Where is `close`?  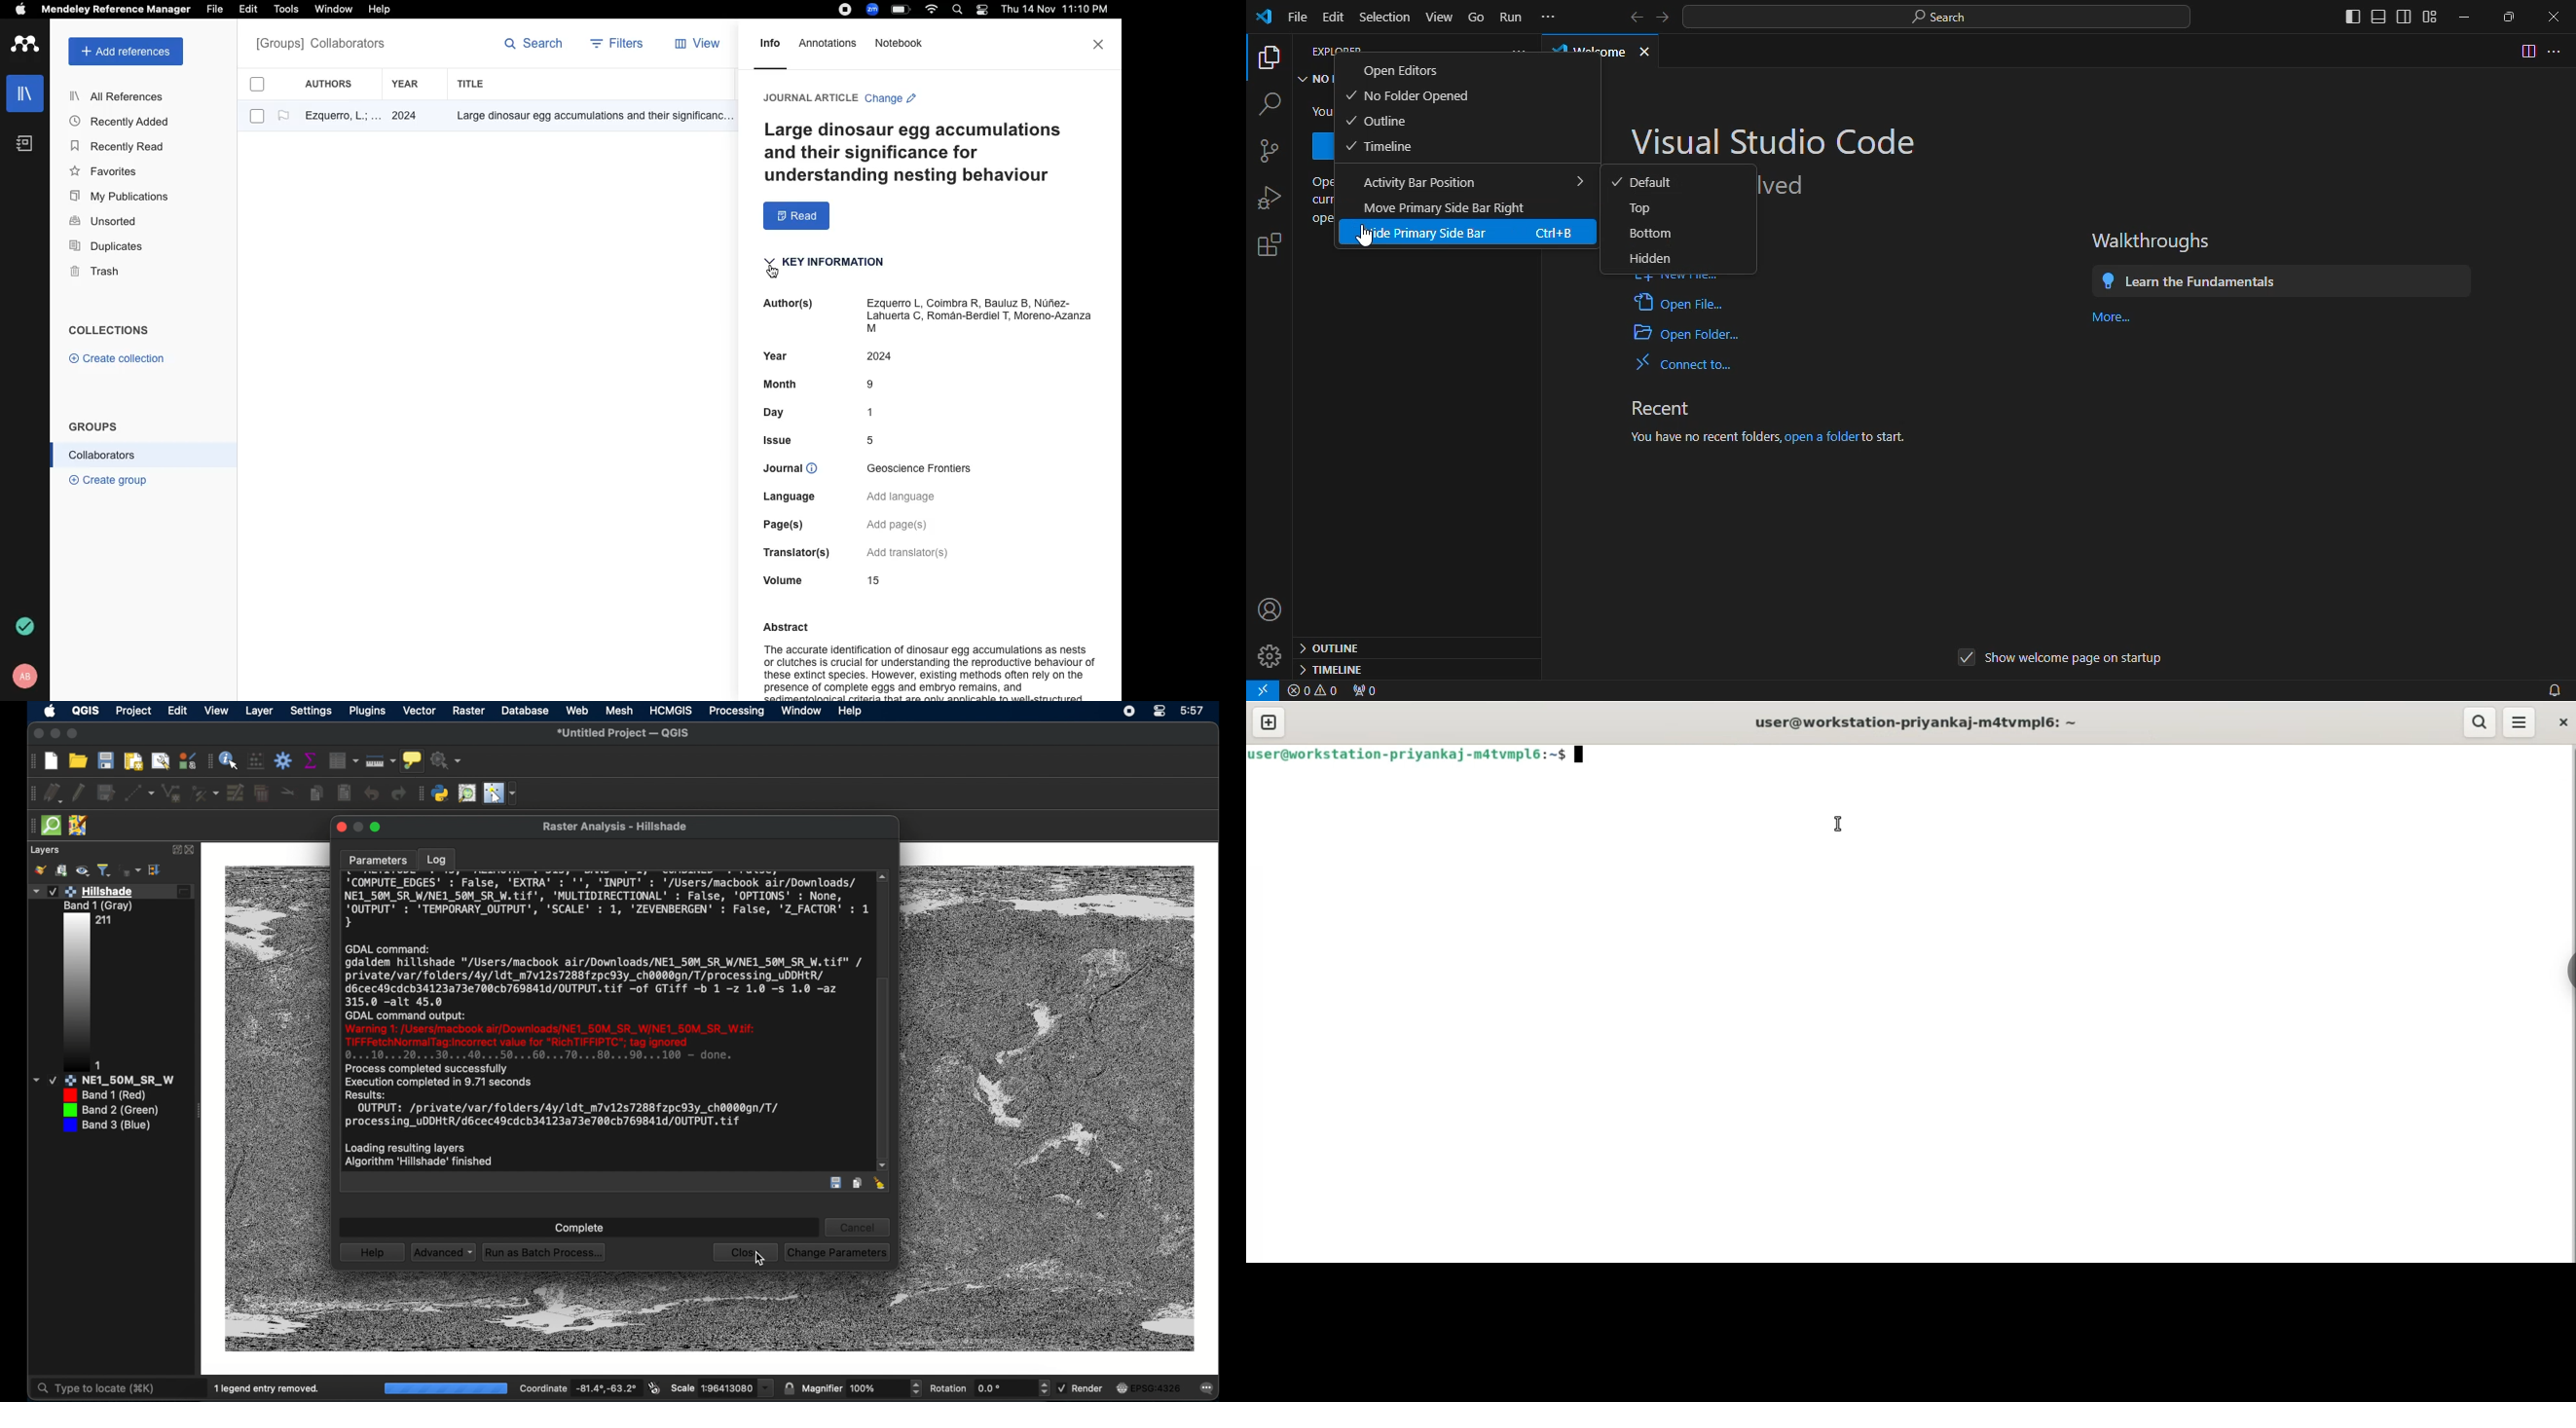 close is located at coordinates (1100, 44).